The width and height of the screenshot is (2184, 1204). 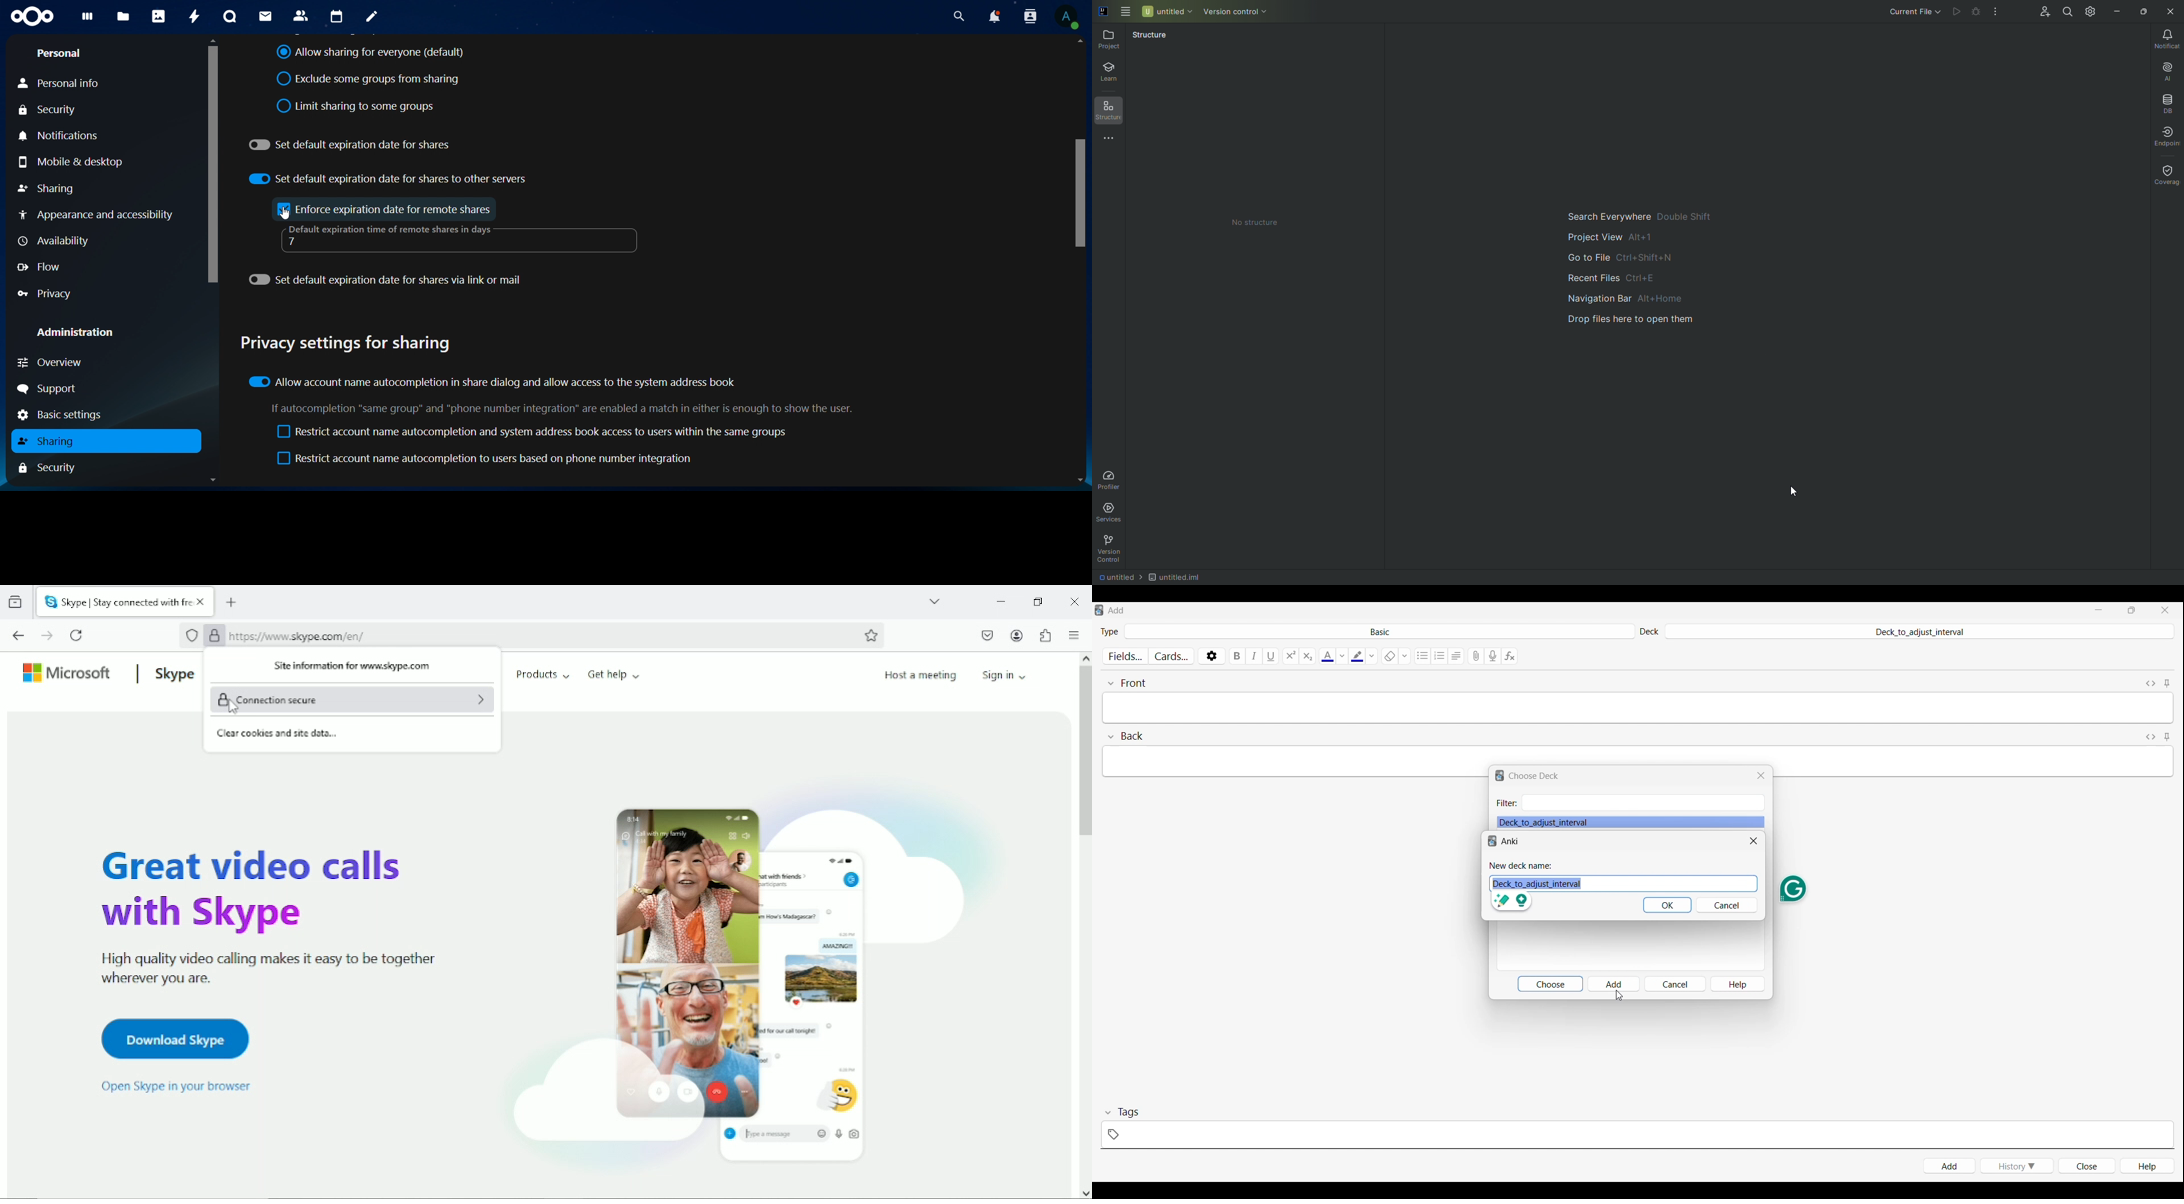 I want to click on Allow account name autocompletion, so click(x=494, y=383).